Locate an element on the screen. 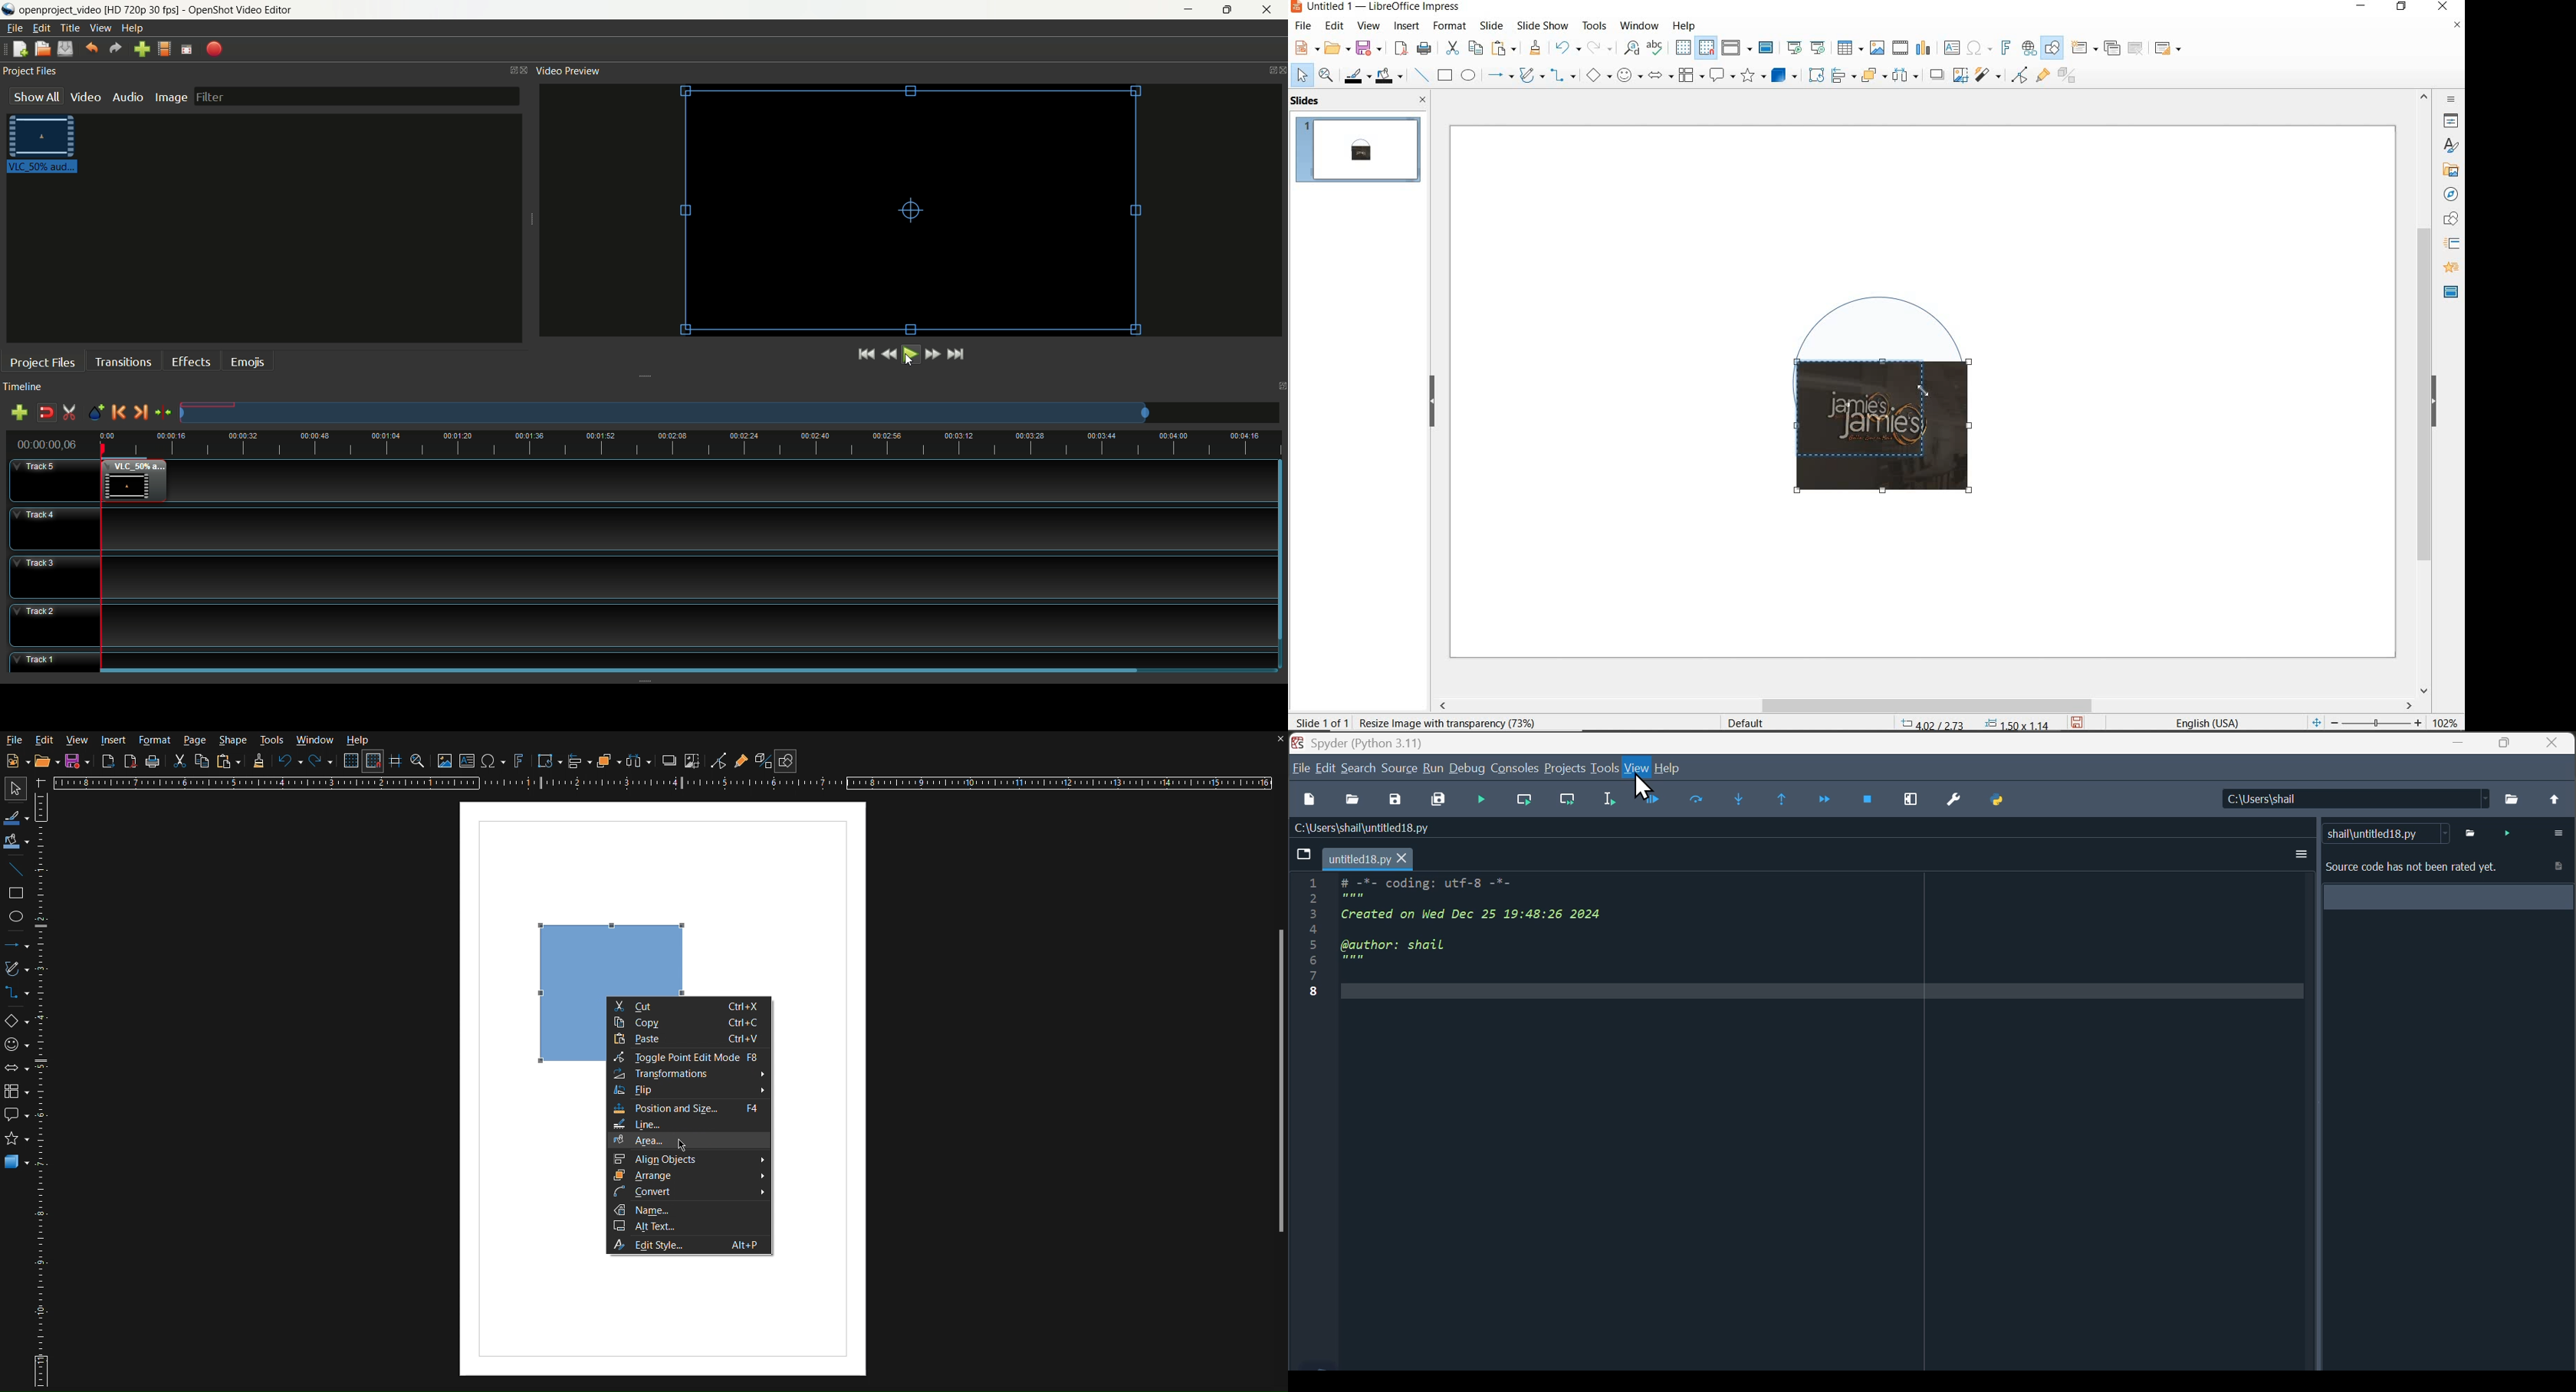 This screenshot has width=2576, height=1400. cursor is located at coordinates (1641, 787).